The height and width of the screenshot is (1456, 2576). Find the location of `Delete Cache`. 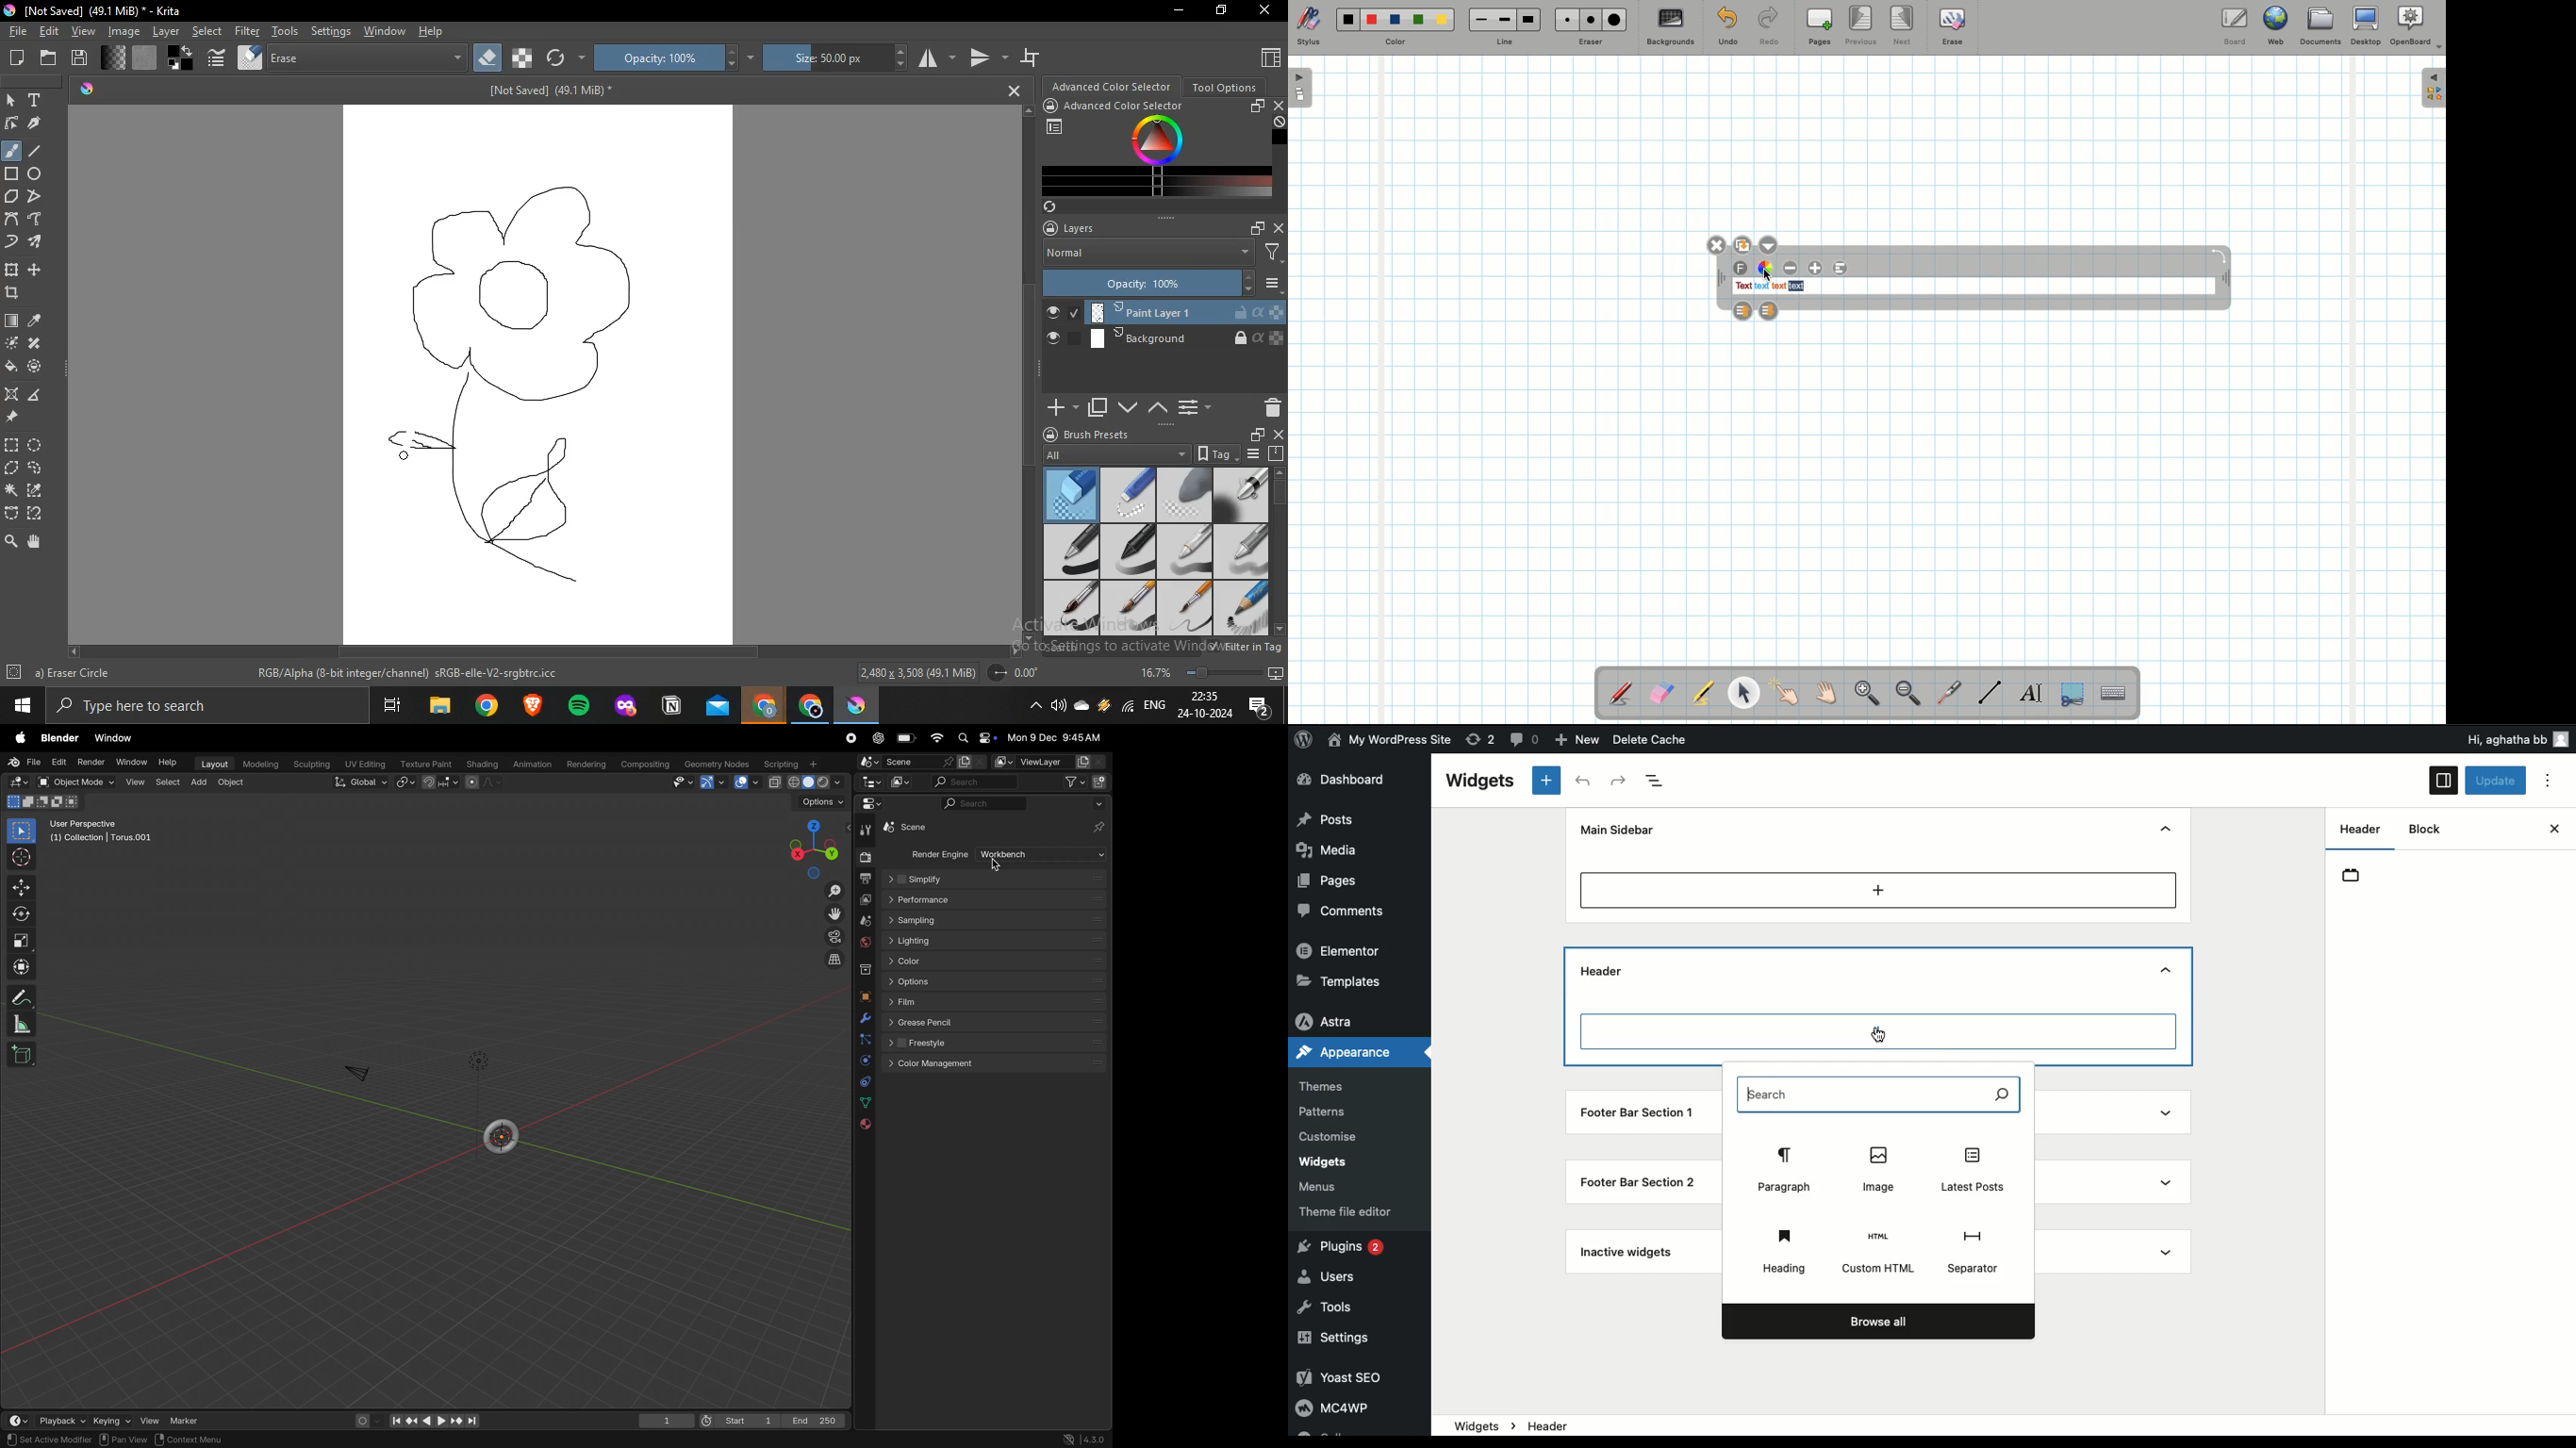

Delete Cache is located at coordinates (1682, 741).